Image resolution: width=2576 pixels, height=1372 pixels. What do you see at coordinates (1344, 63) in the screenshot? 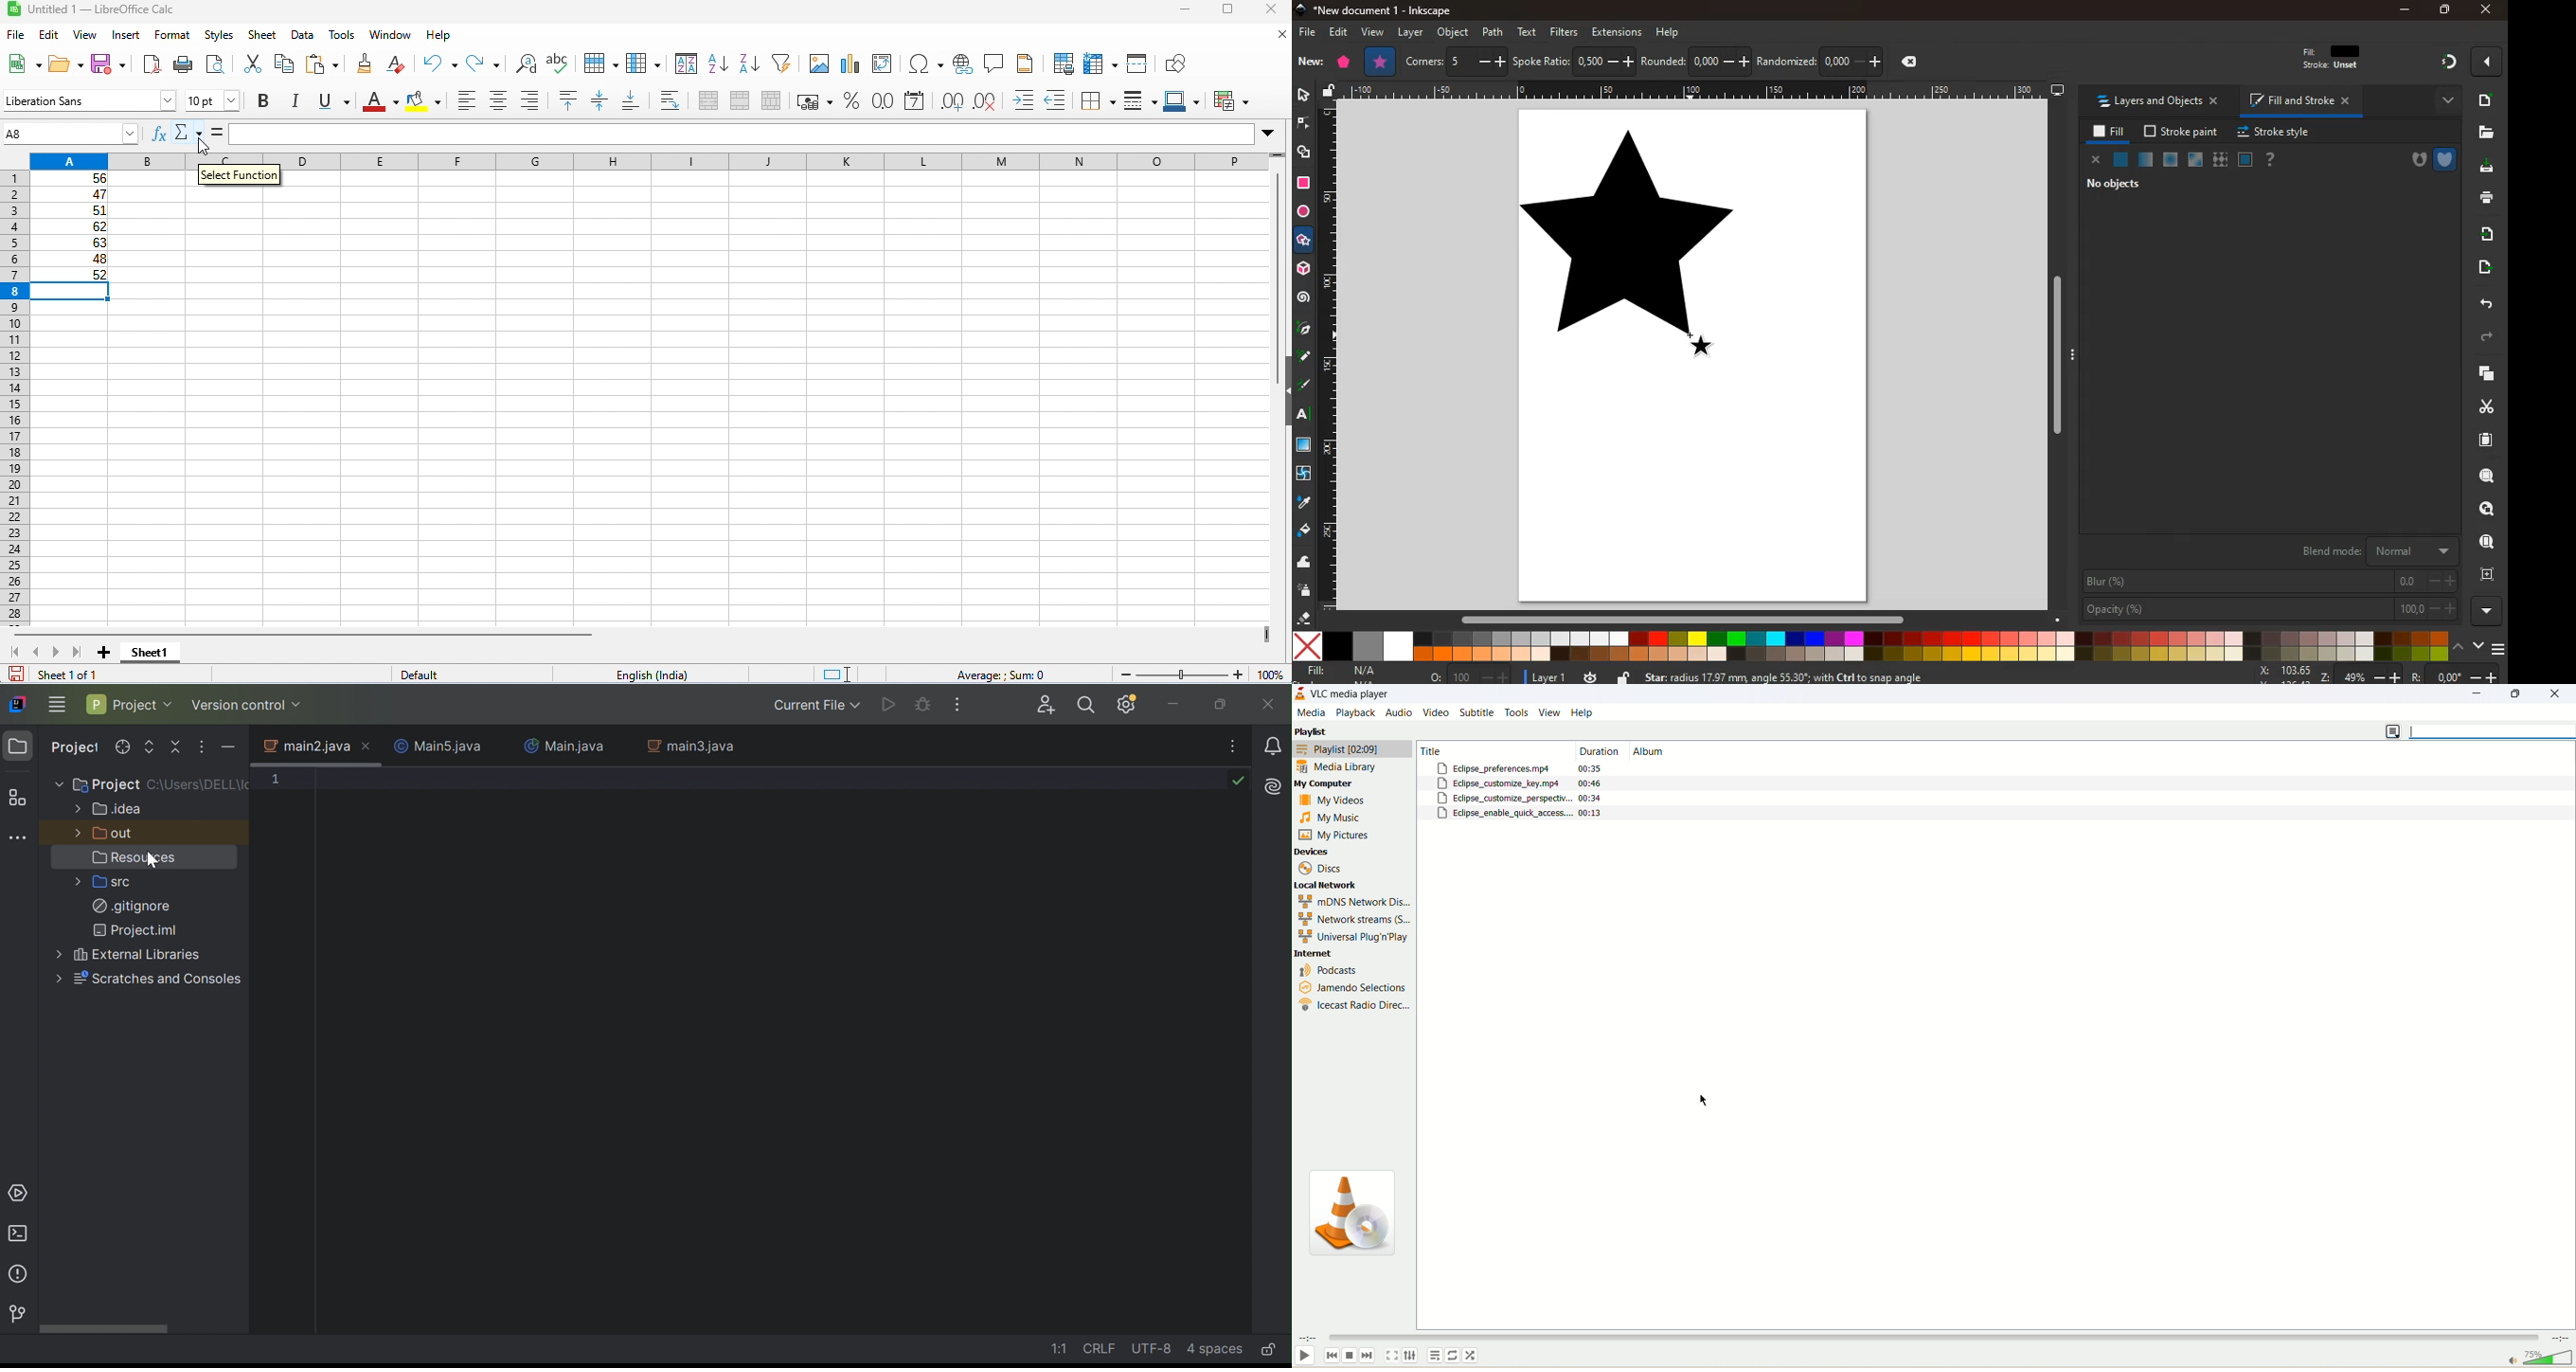
I see `polygon` at bounding box center [1344, 63].